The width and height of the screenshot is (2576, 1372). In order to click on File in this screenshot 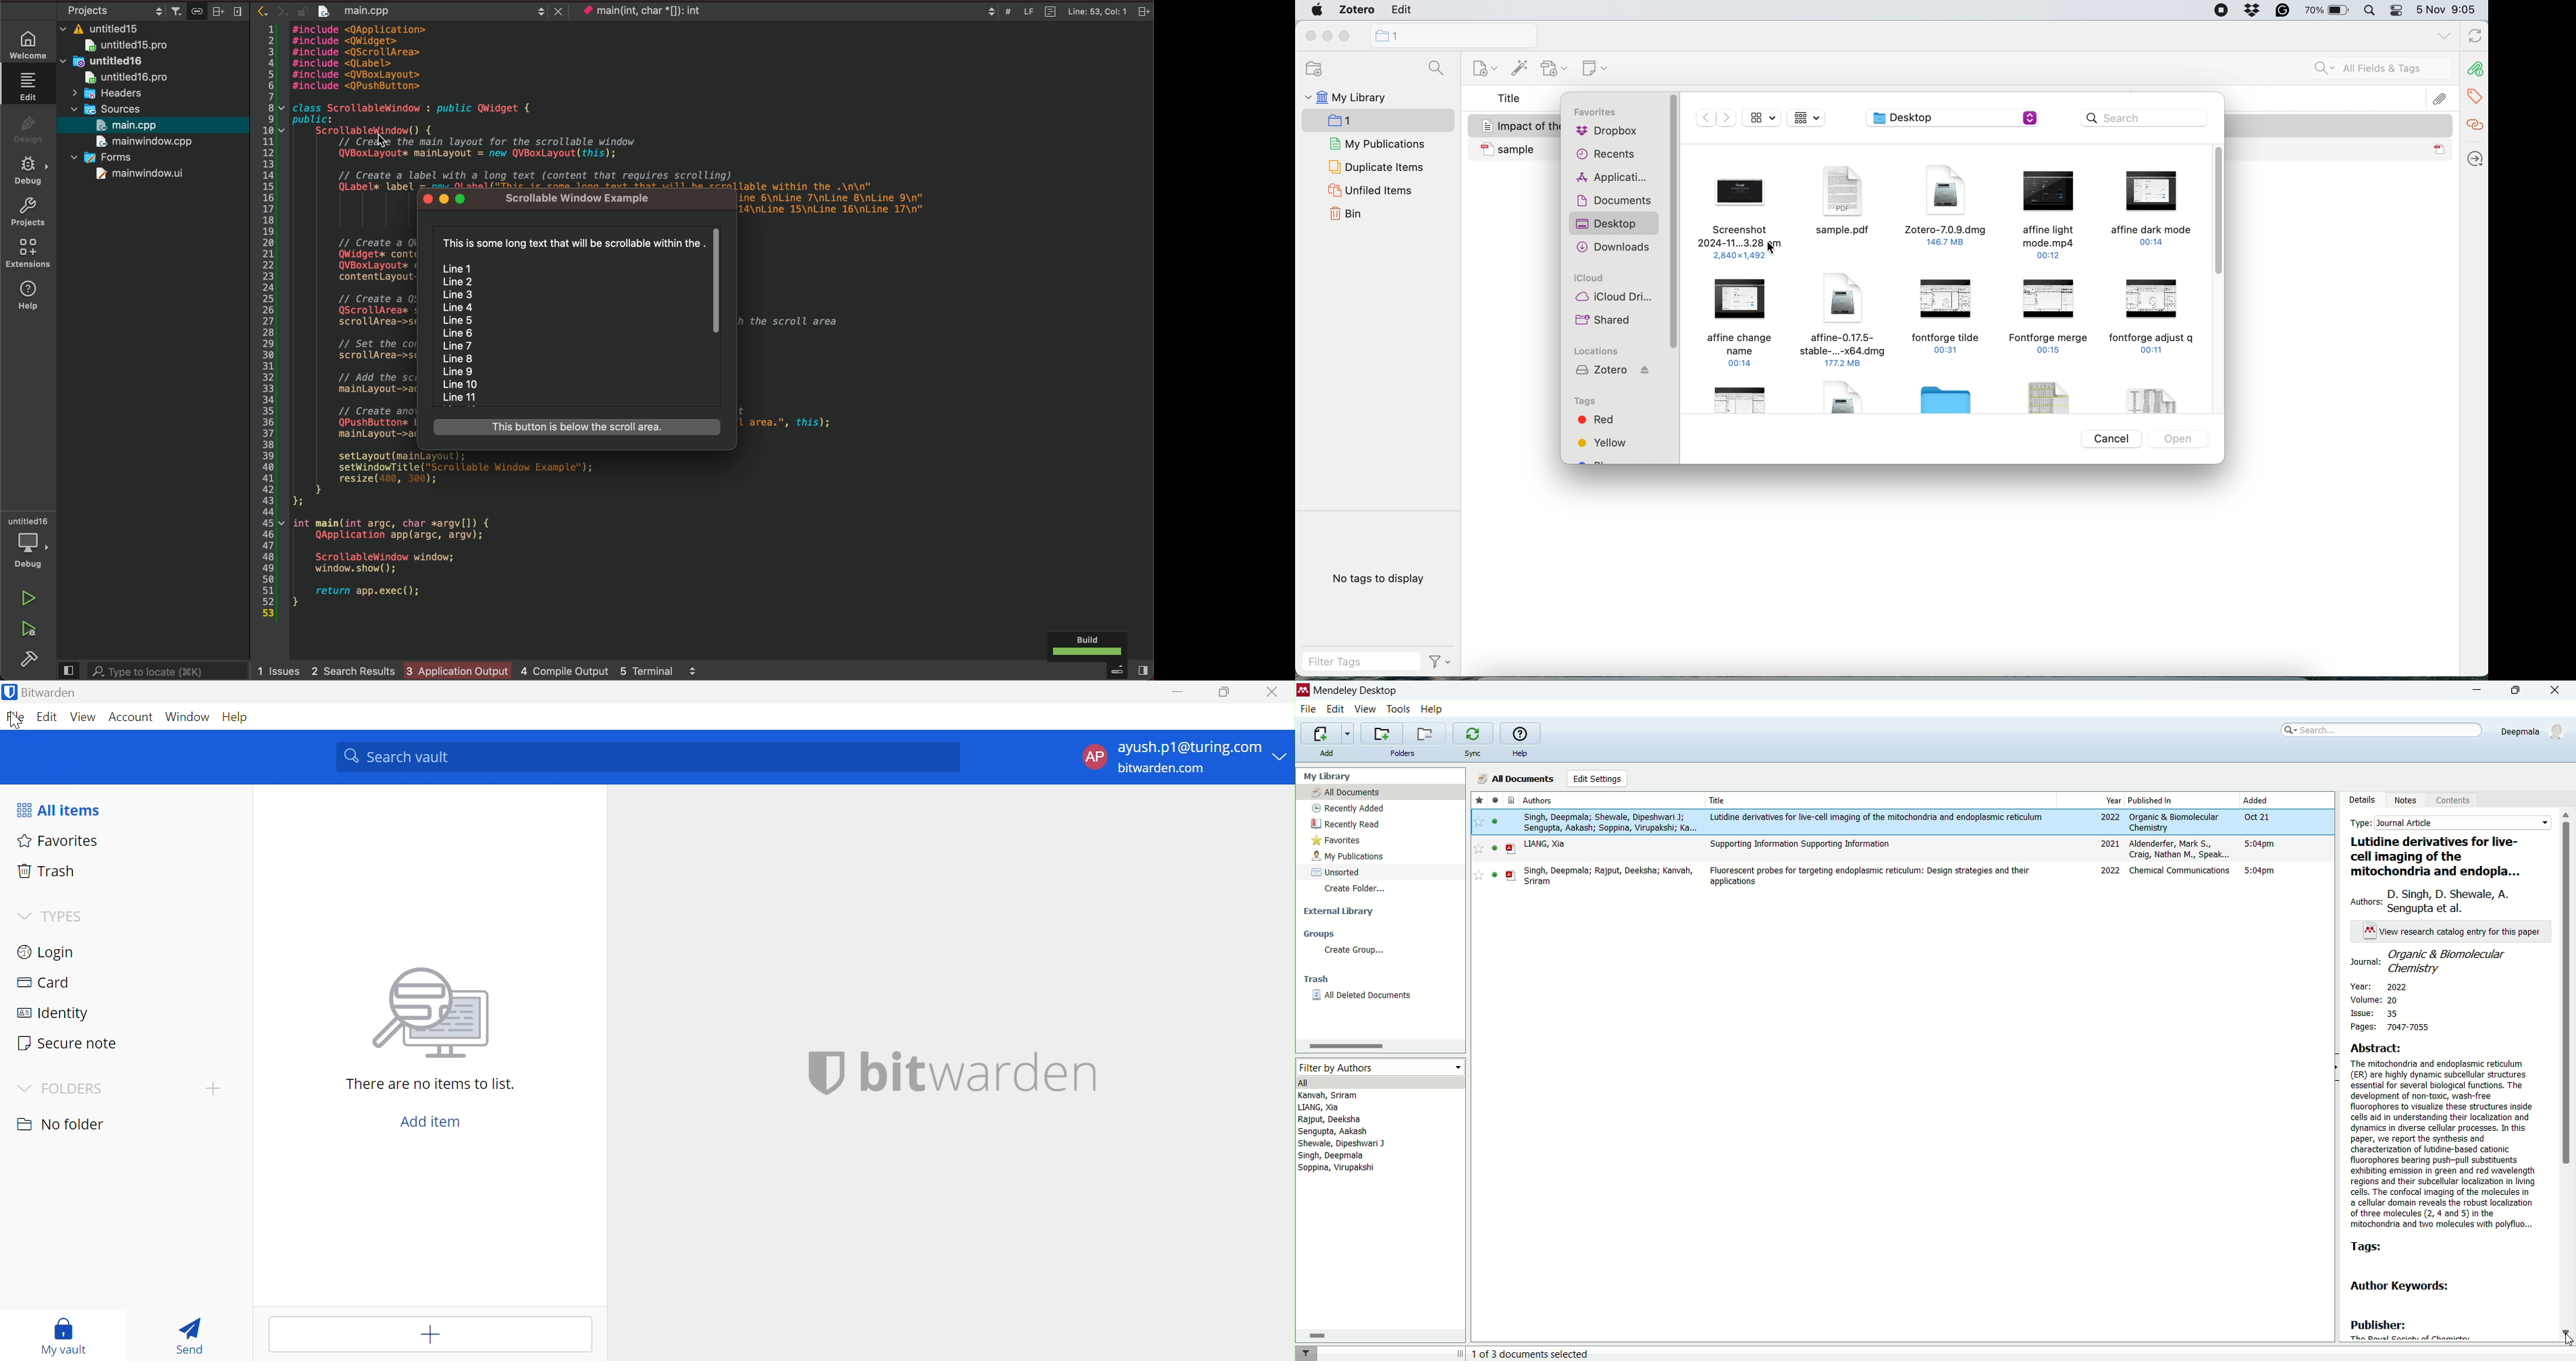, I will do `click(2158, 395)`.